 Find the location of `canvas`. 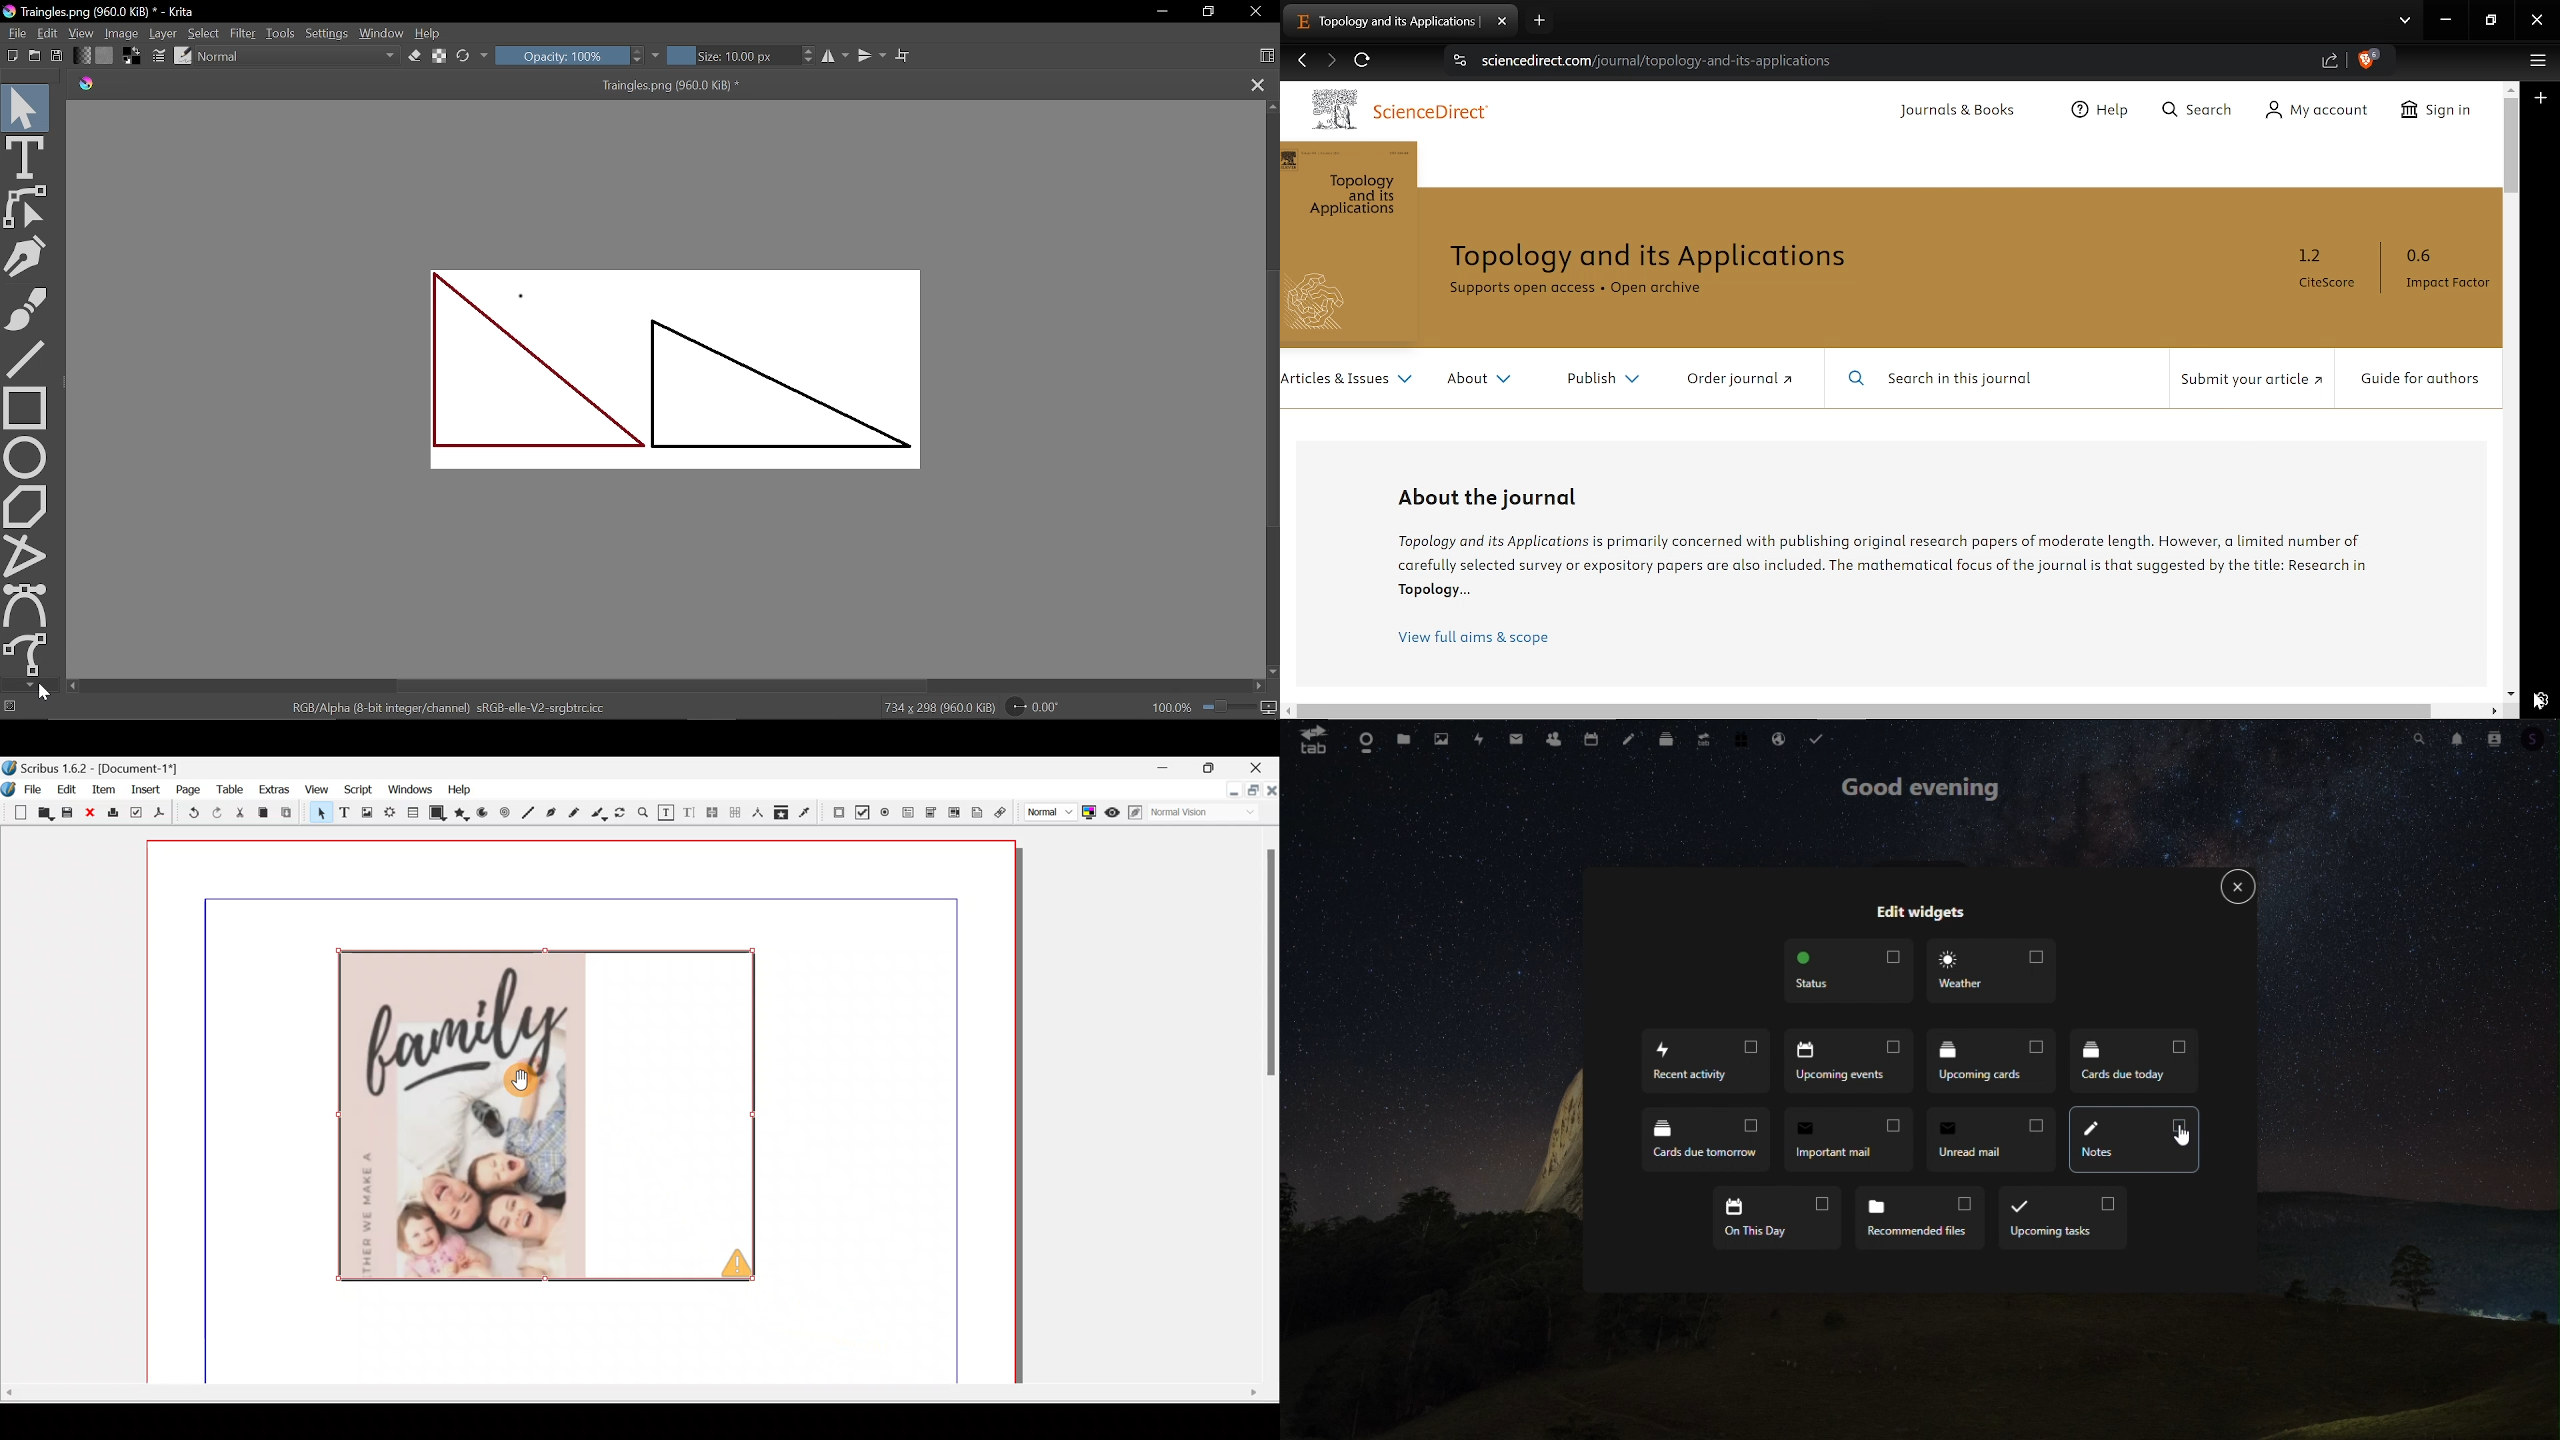

canvas is located at coordinates (581, 954).